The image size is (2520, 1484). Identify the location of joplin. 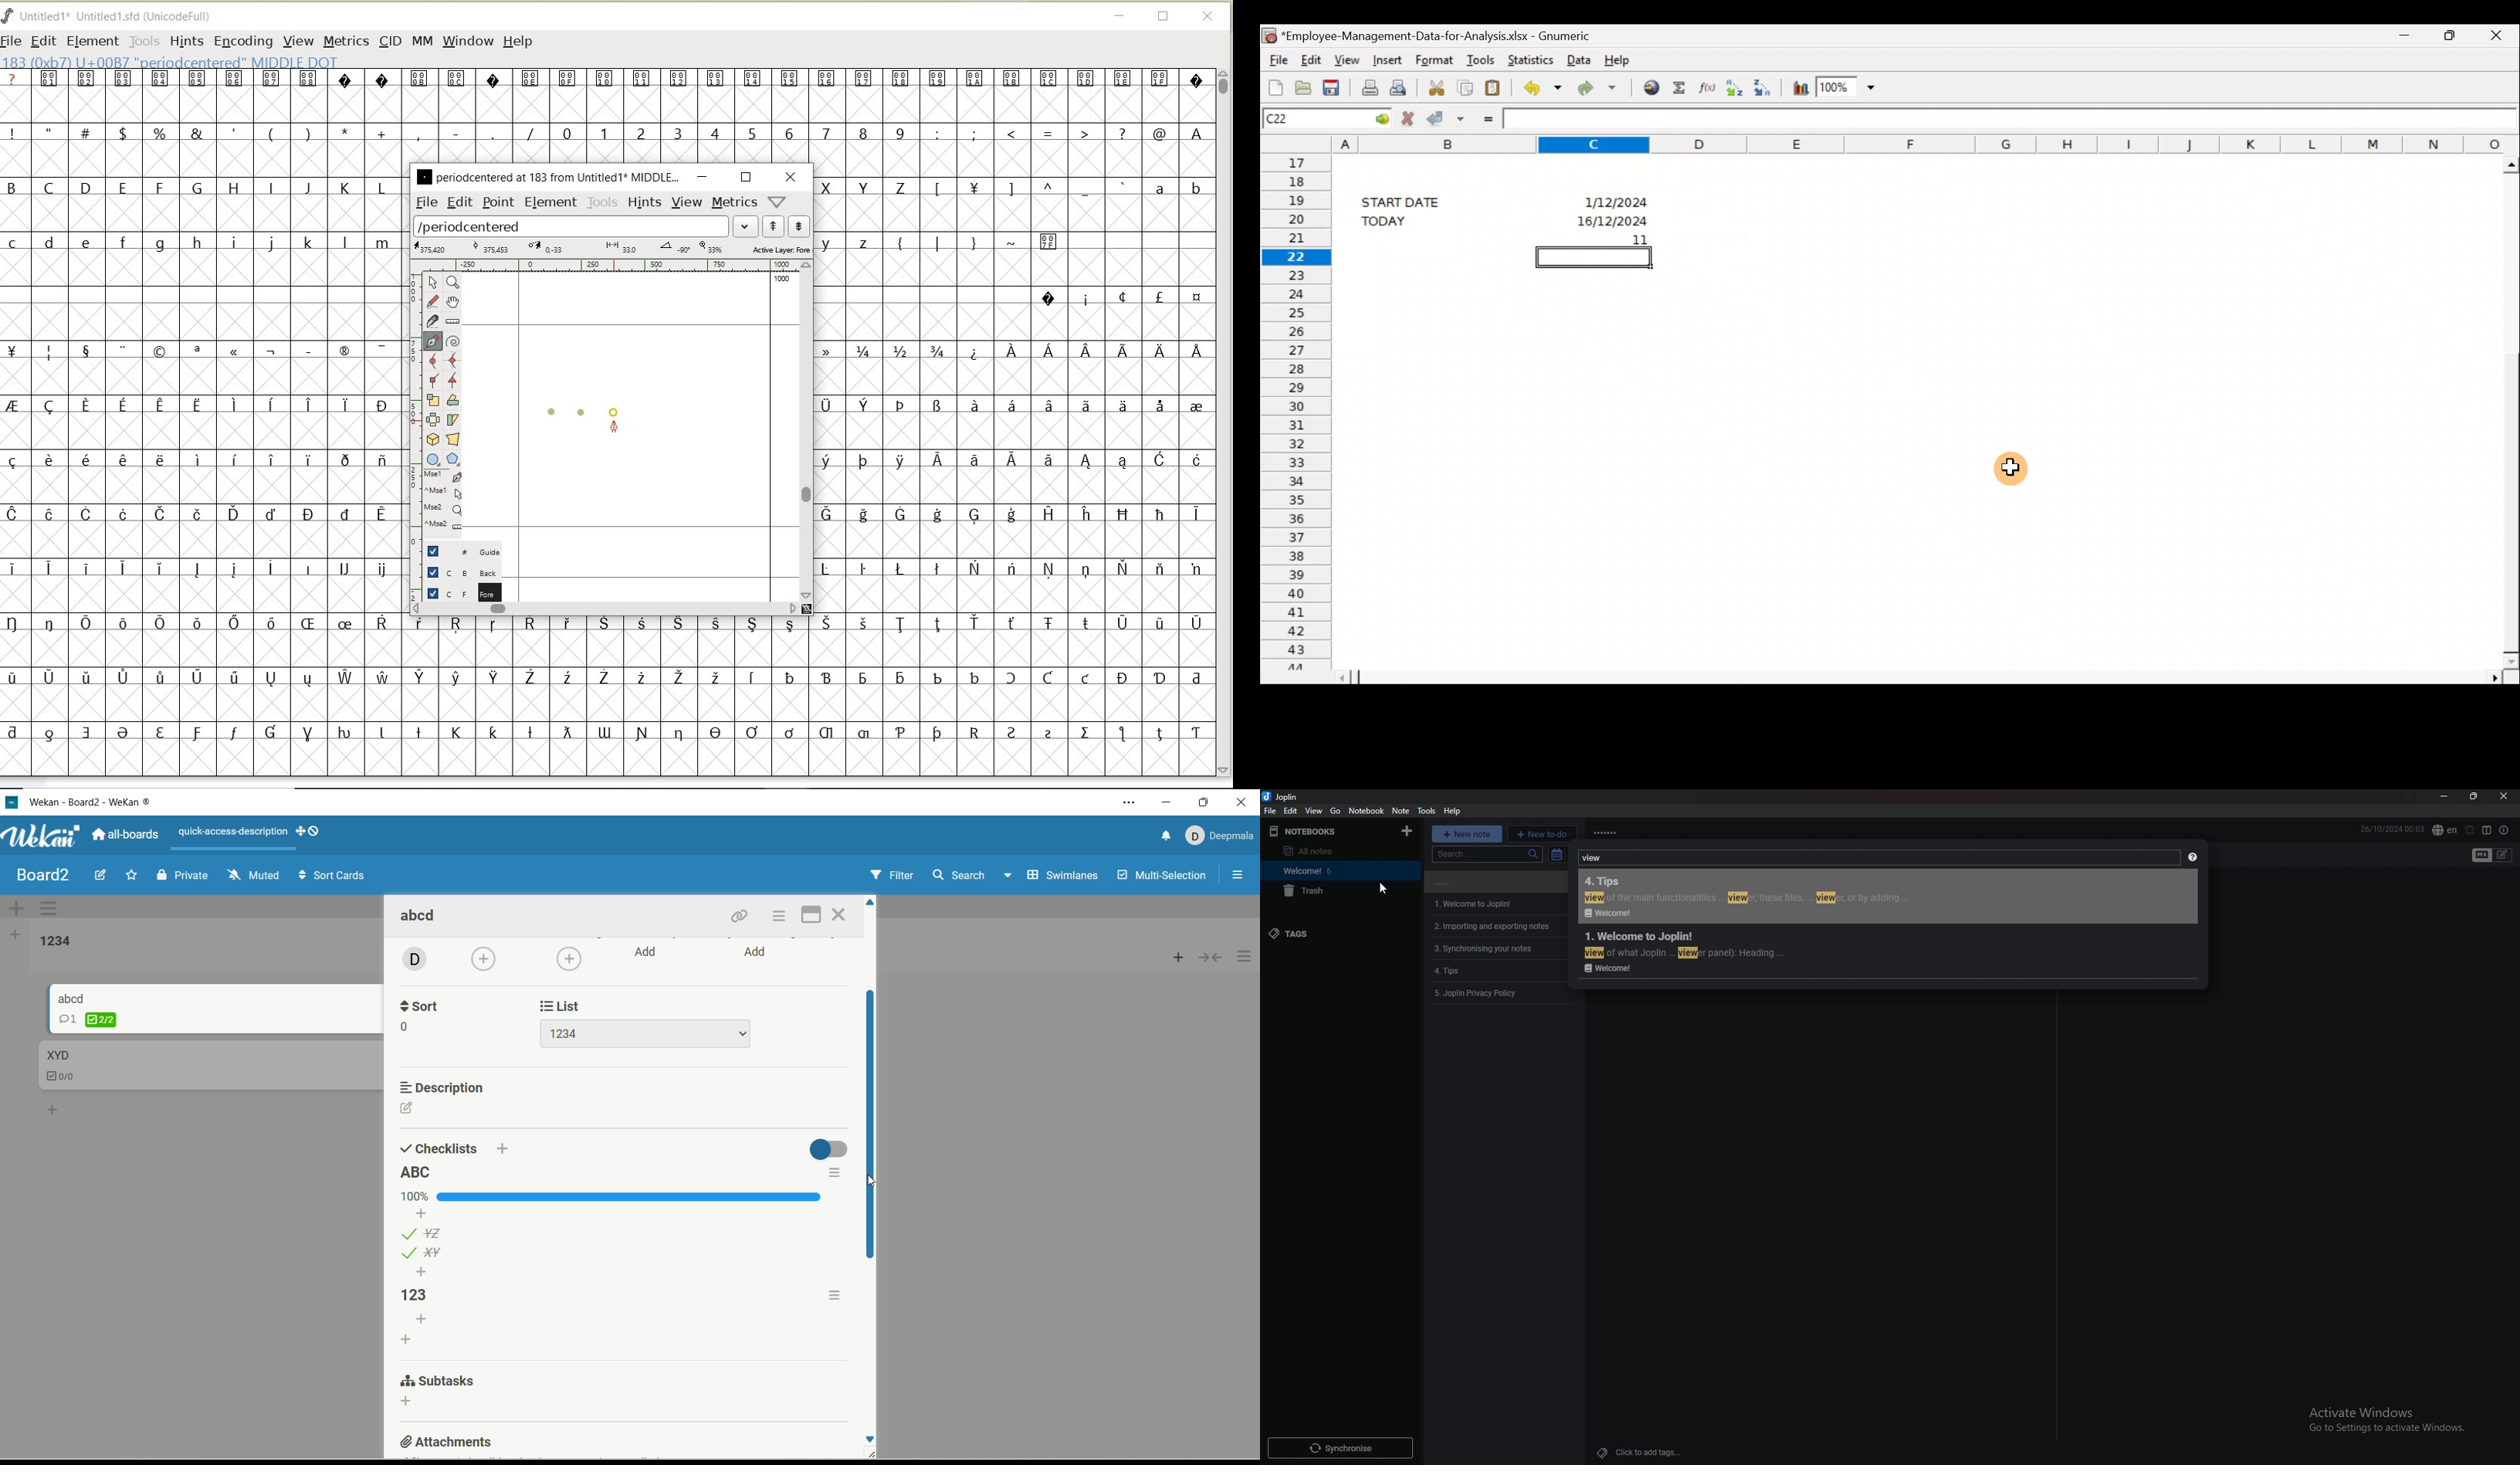
(1284, 797).